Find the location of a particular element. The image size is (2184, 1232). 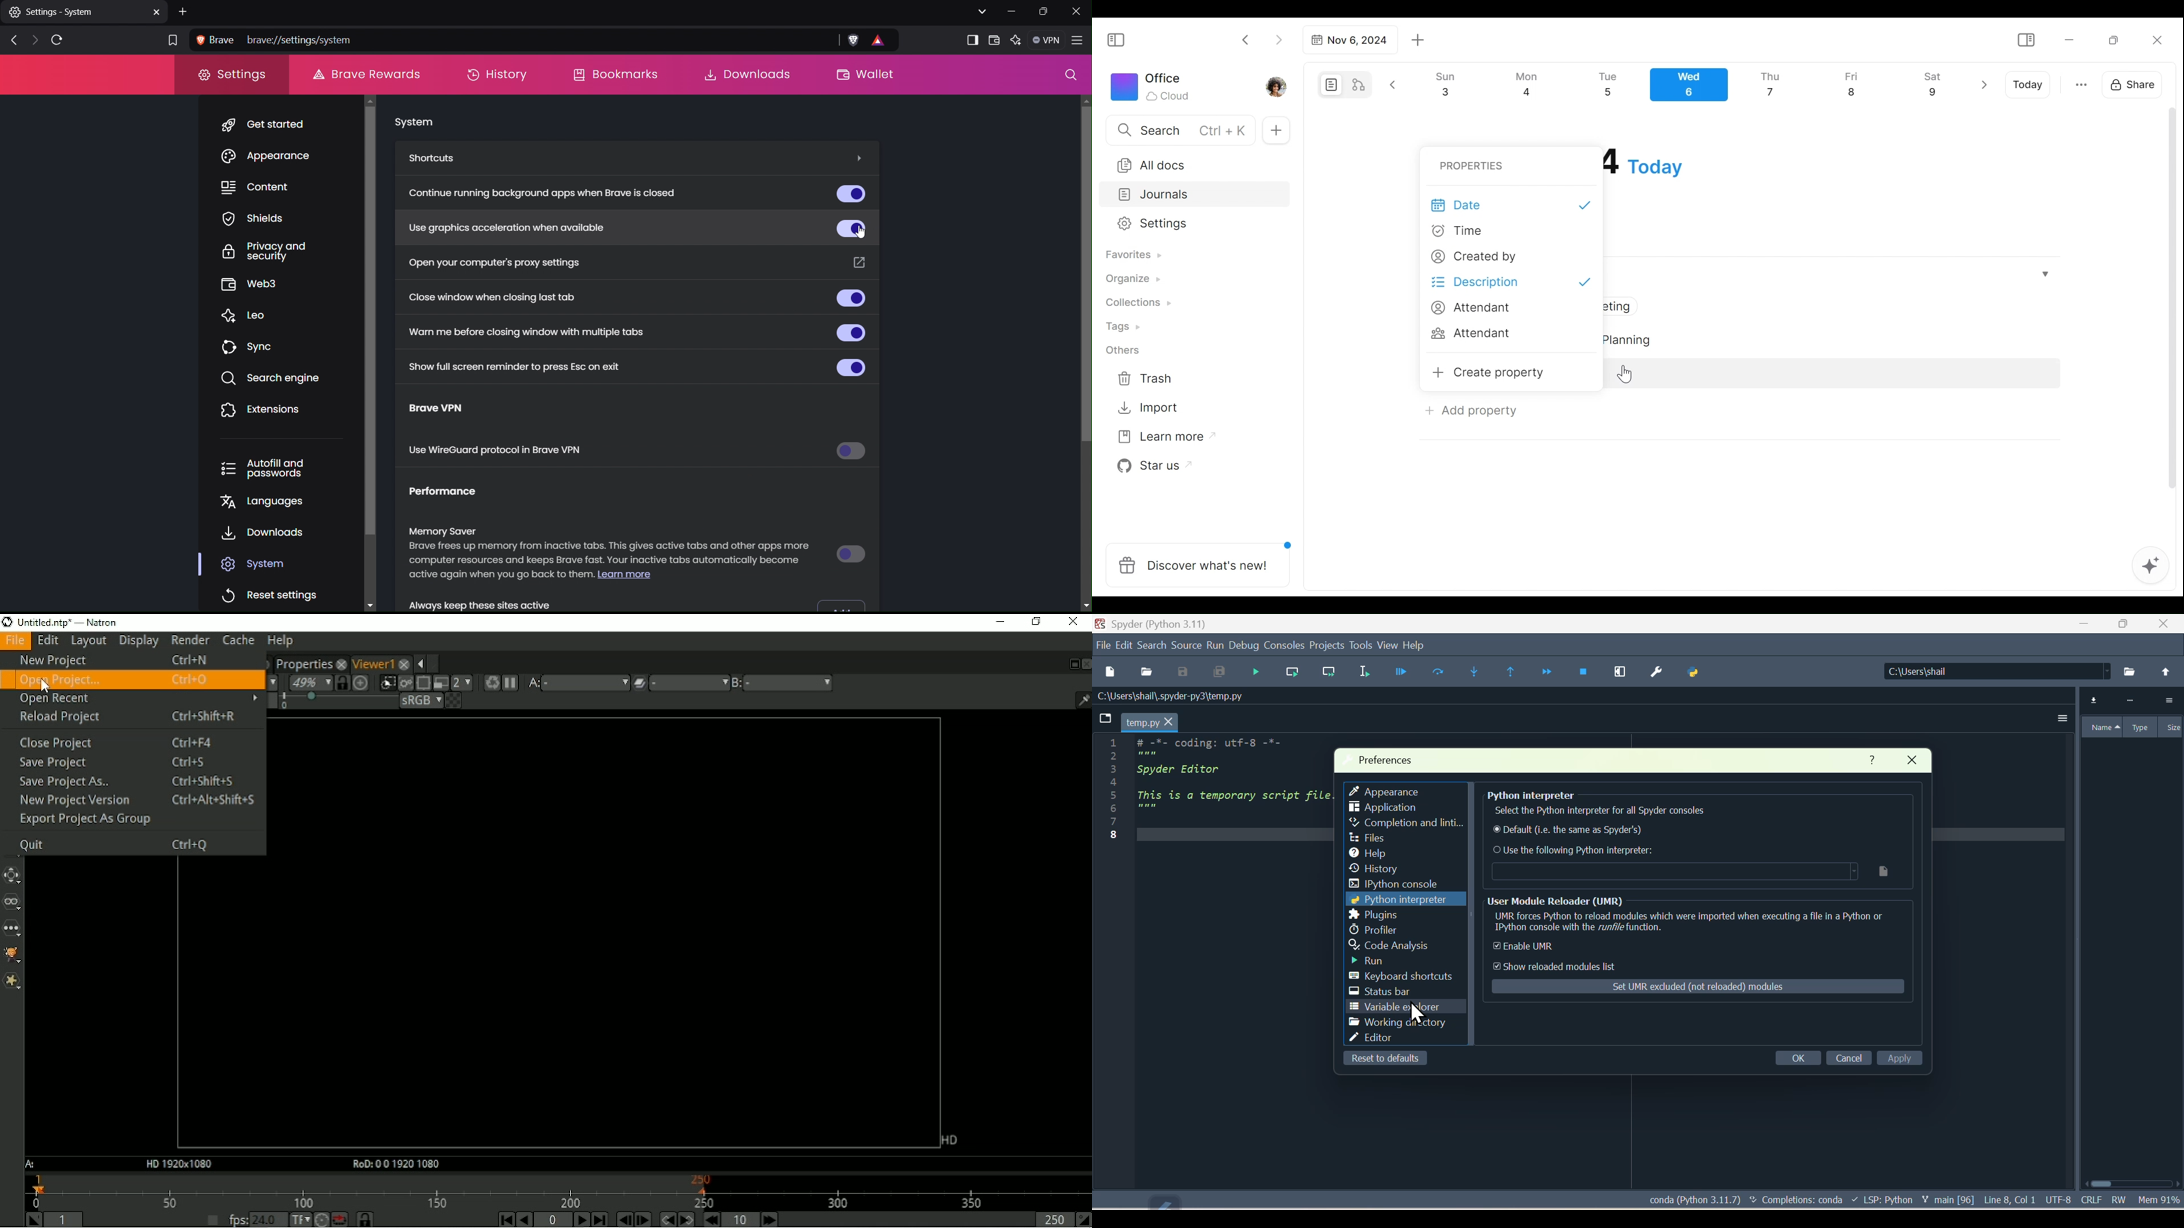

Created by is located at coordinates (1475, 255).